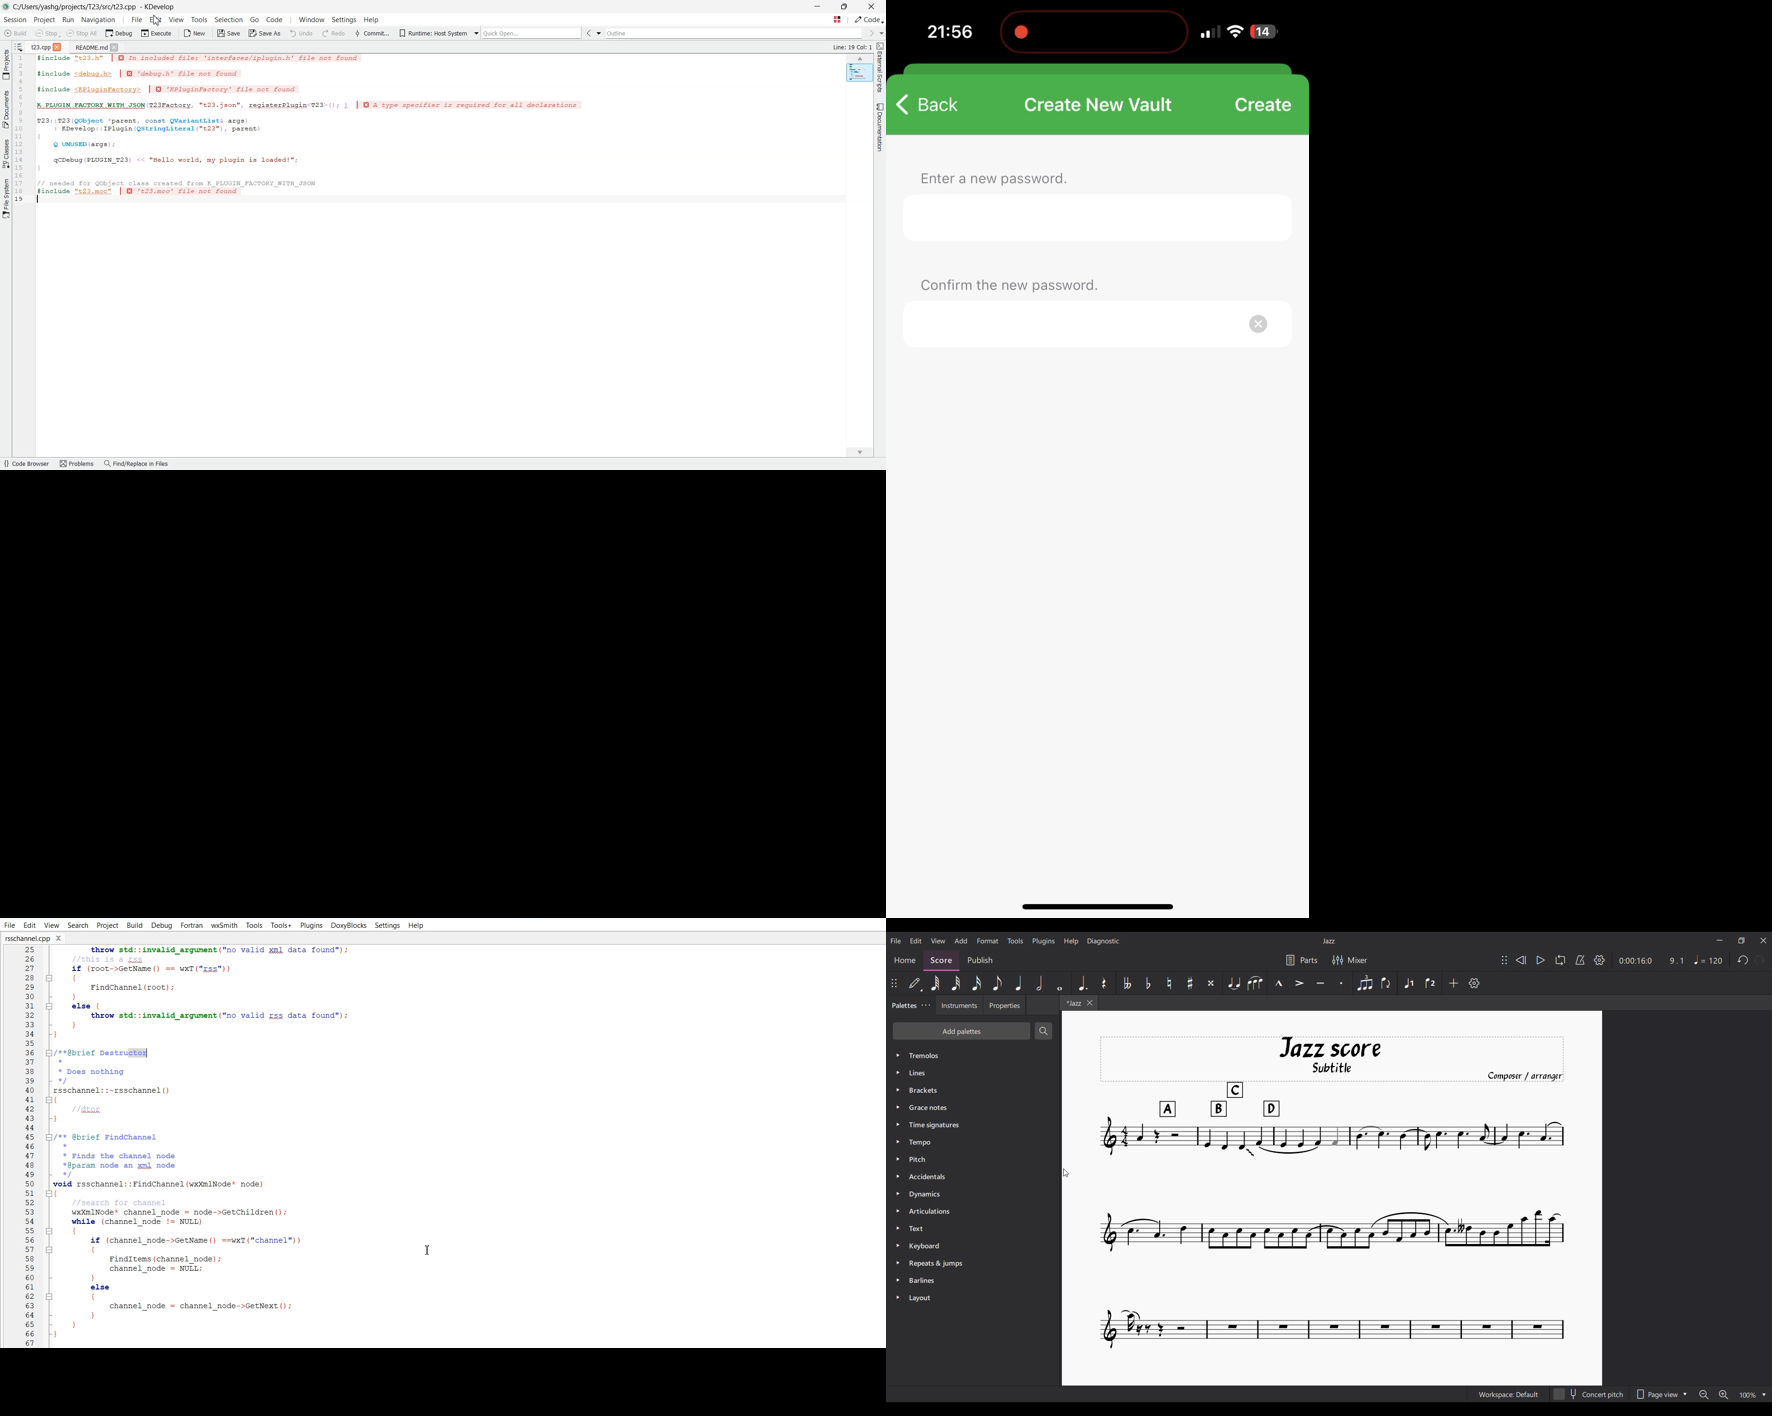 The image size is (1792, 1428). What do you see at coordinates (49, 1194) in the screenshot?
I see `Collapse` at bounding box center [49, 1194].